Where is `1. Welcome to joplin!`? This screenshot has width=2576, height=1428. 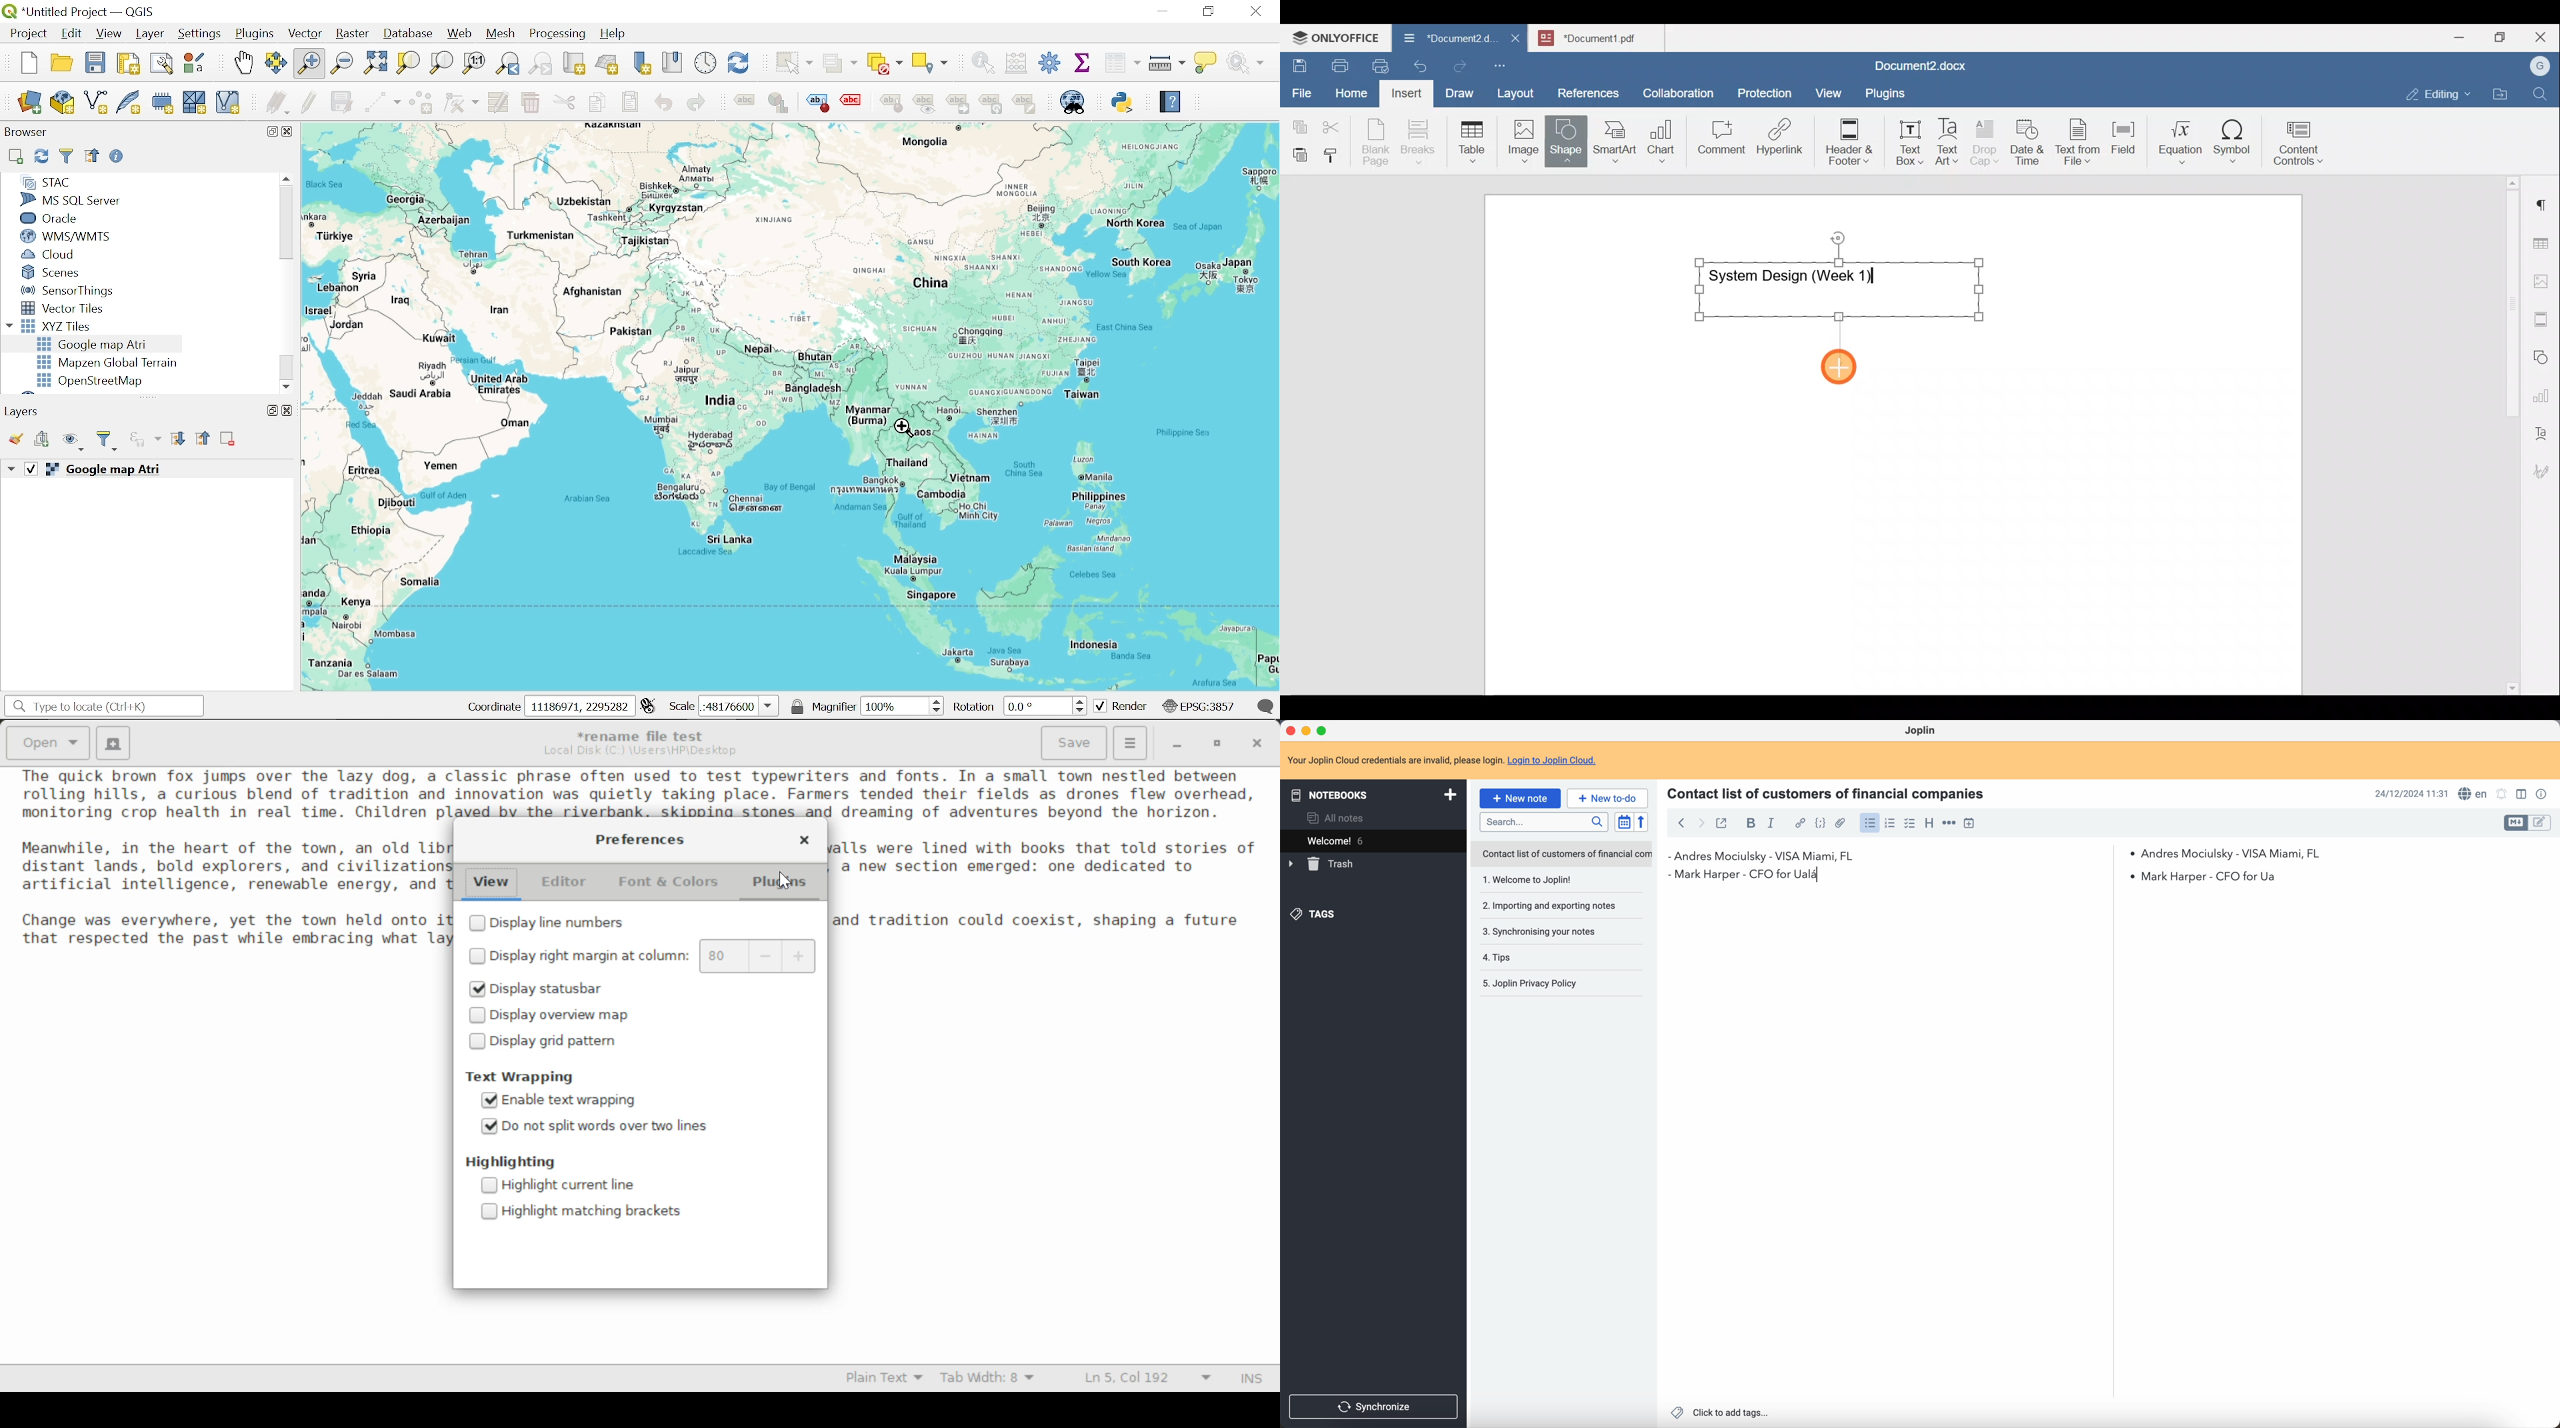 1. Welcome to joplin! is located at coordinates (1550, 880).